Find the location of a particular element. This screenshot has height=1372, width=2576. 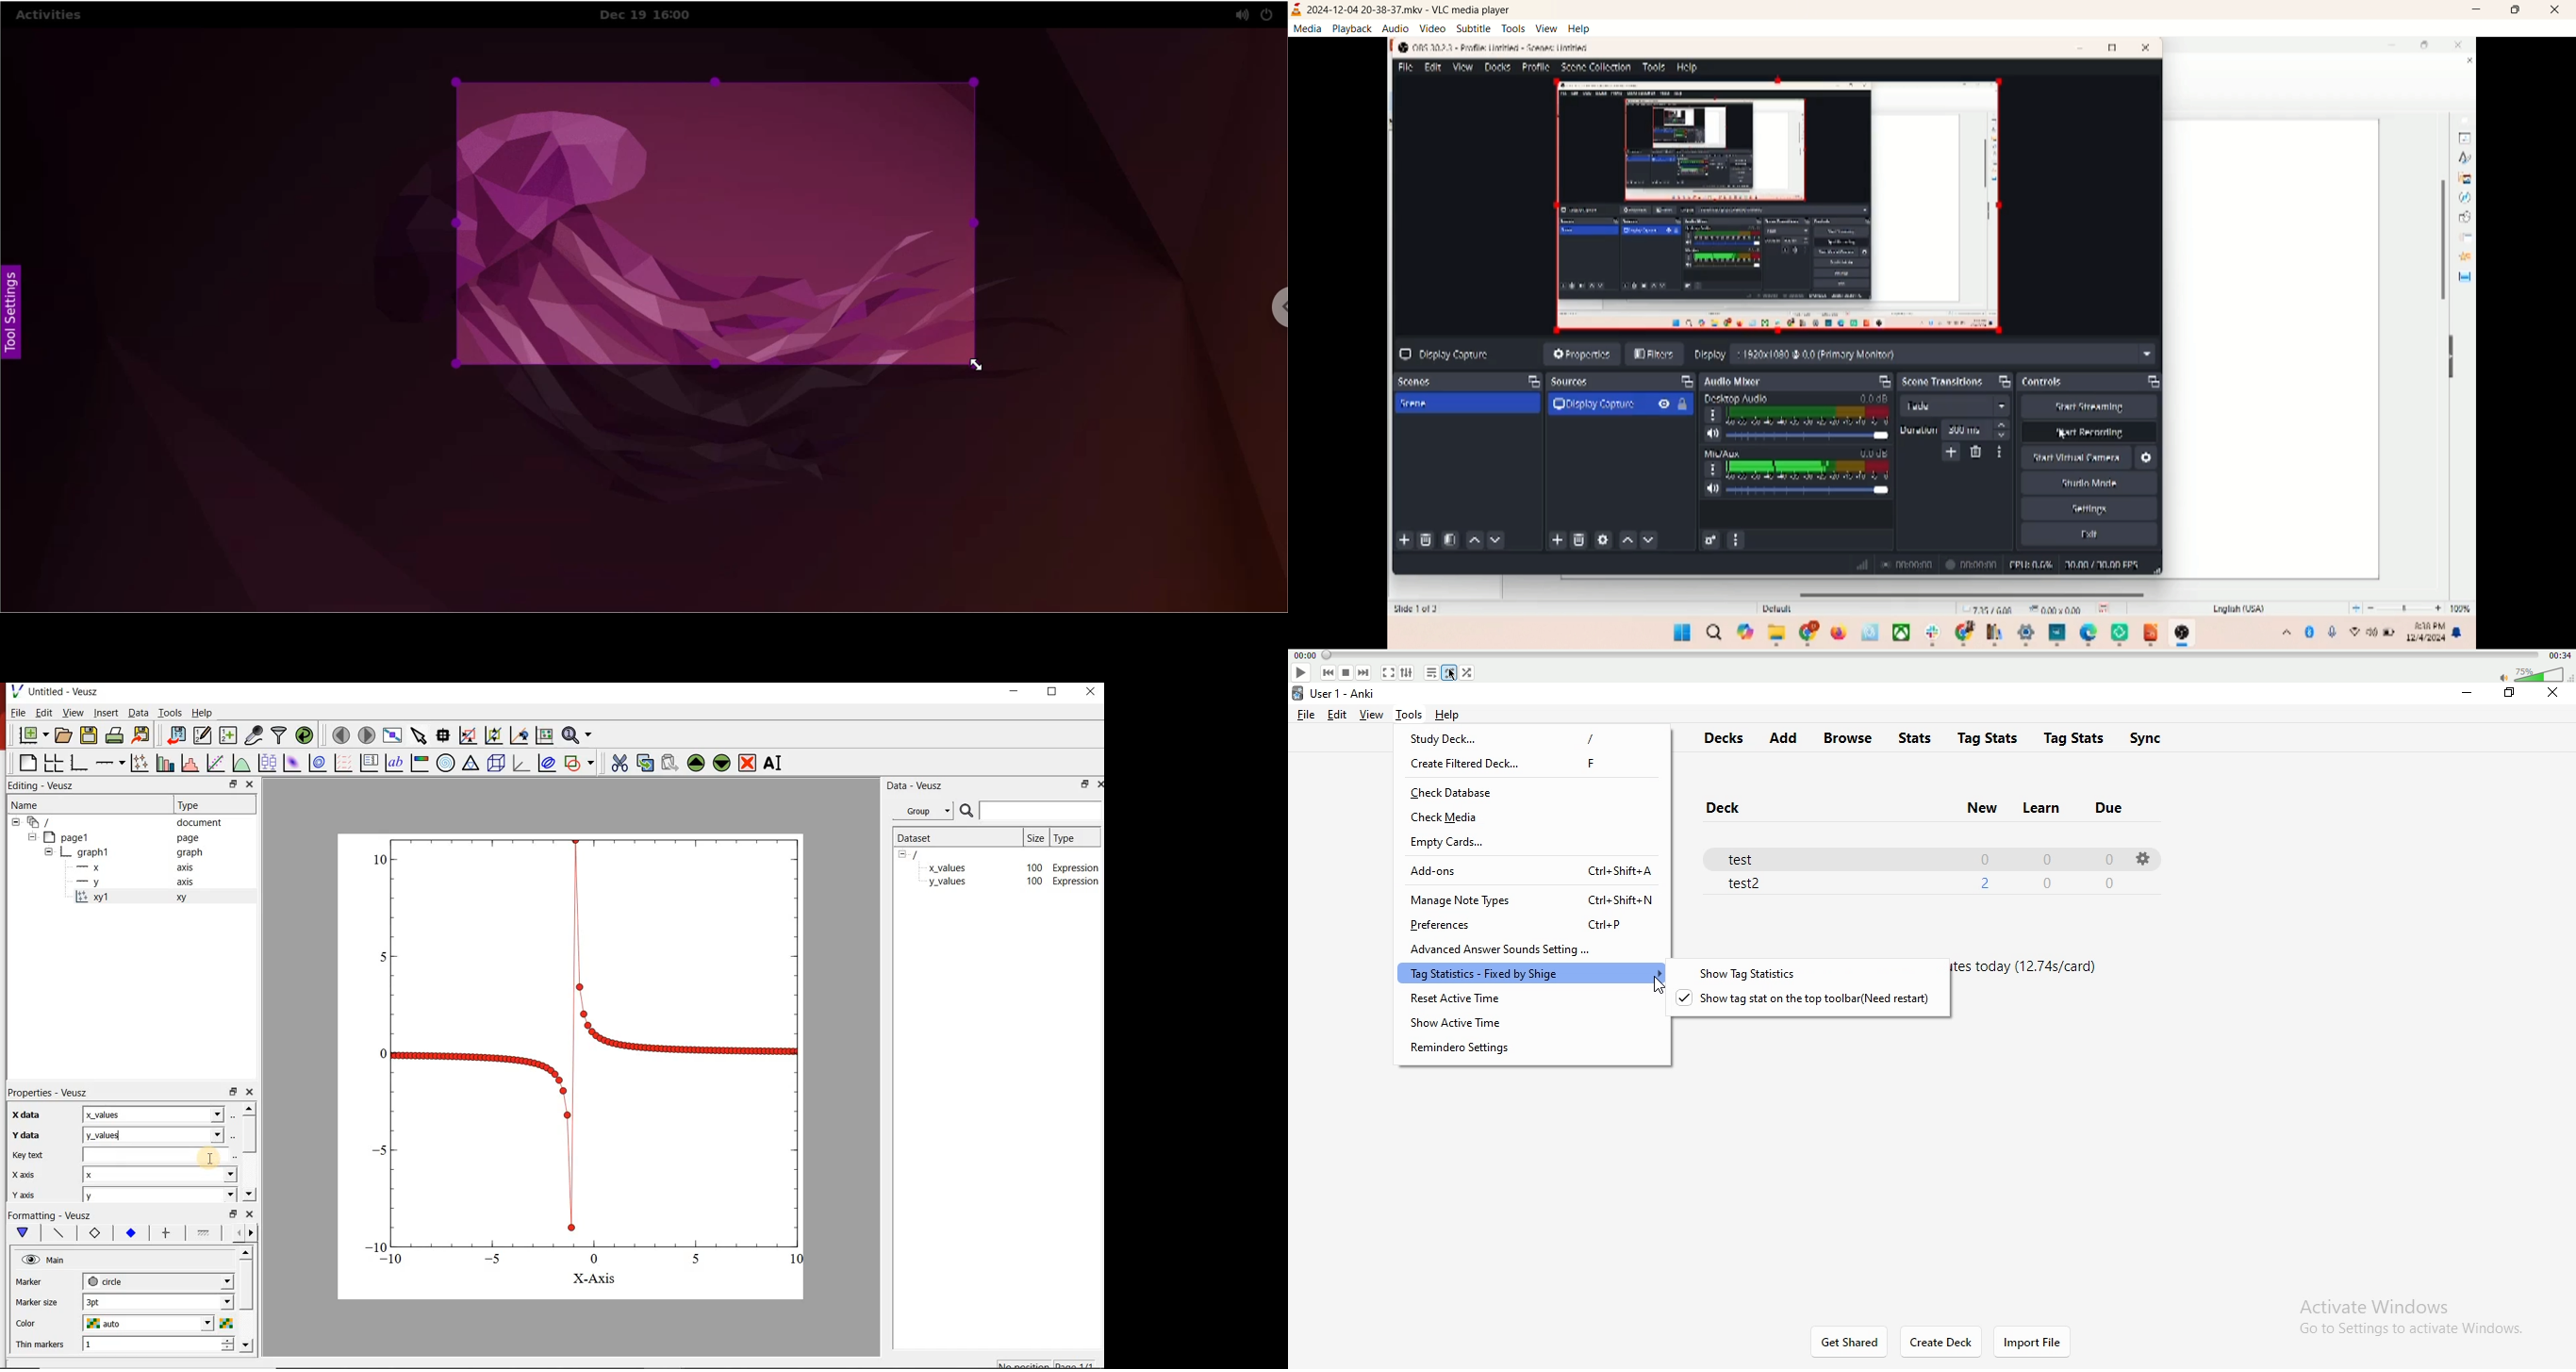

close is located at coordinates (2559, 10).